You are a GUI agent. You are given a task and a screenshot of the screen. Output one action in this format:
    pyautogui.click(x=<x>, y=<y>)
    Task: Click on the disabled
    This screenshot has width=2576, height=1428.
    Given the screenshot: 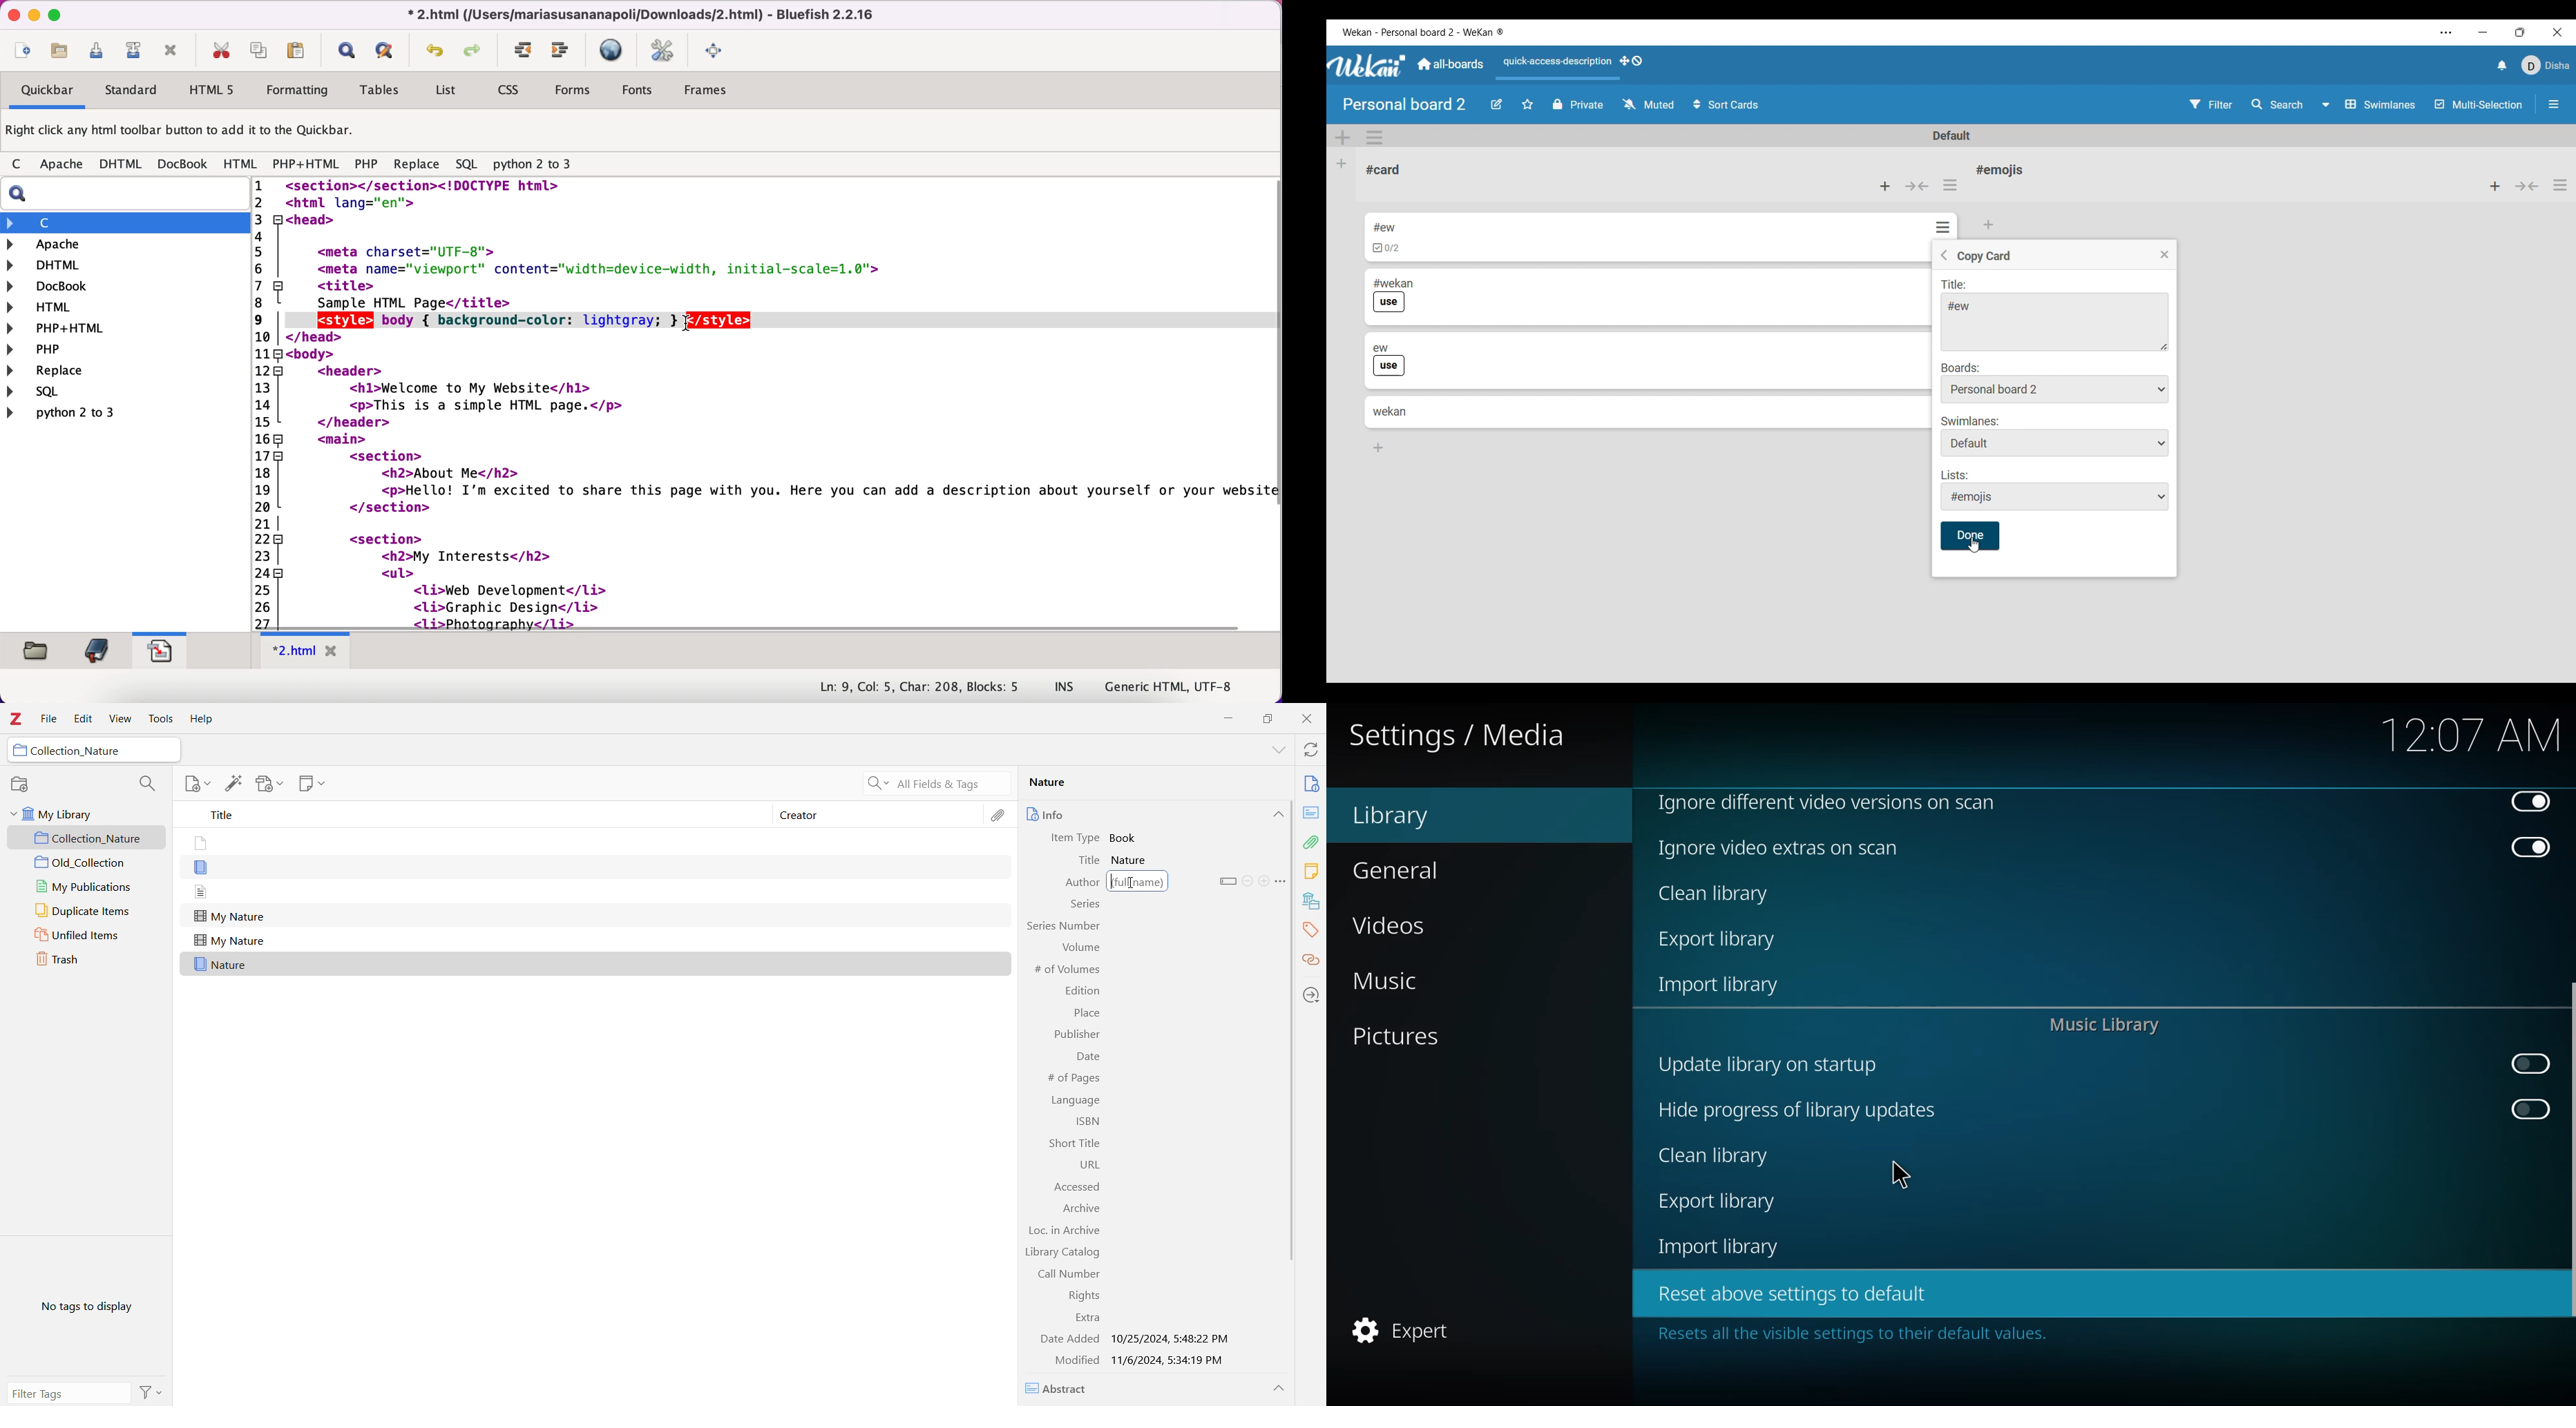 What is the action you would take?
    pyautogui.click(x=2531, y=849)
    